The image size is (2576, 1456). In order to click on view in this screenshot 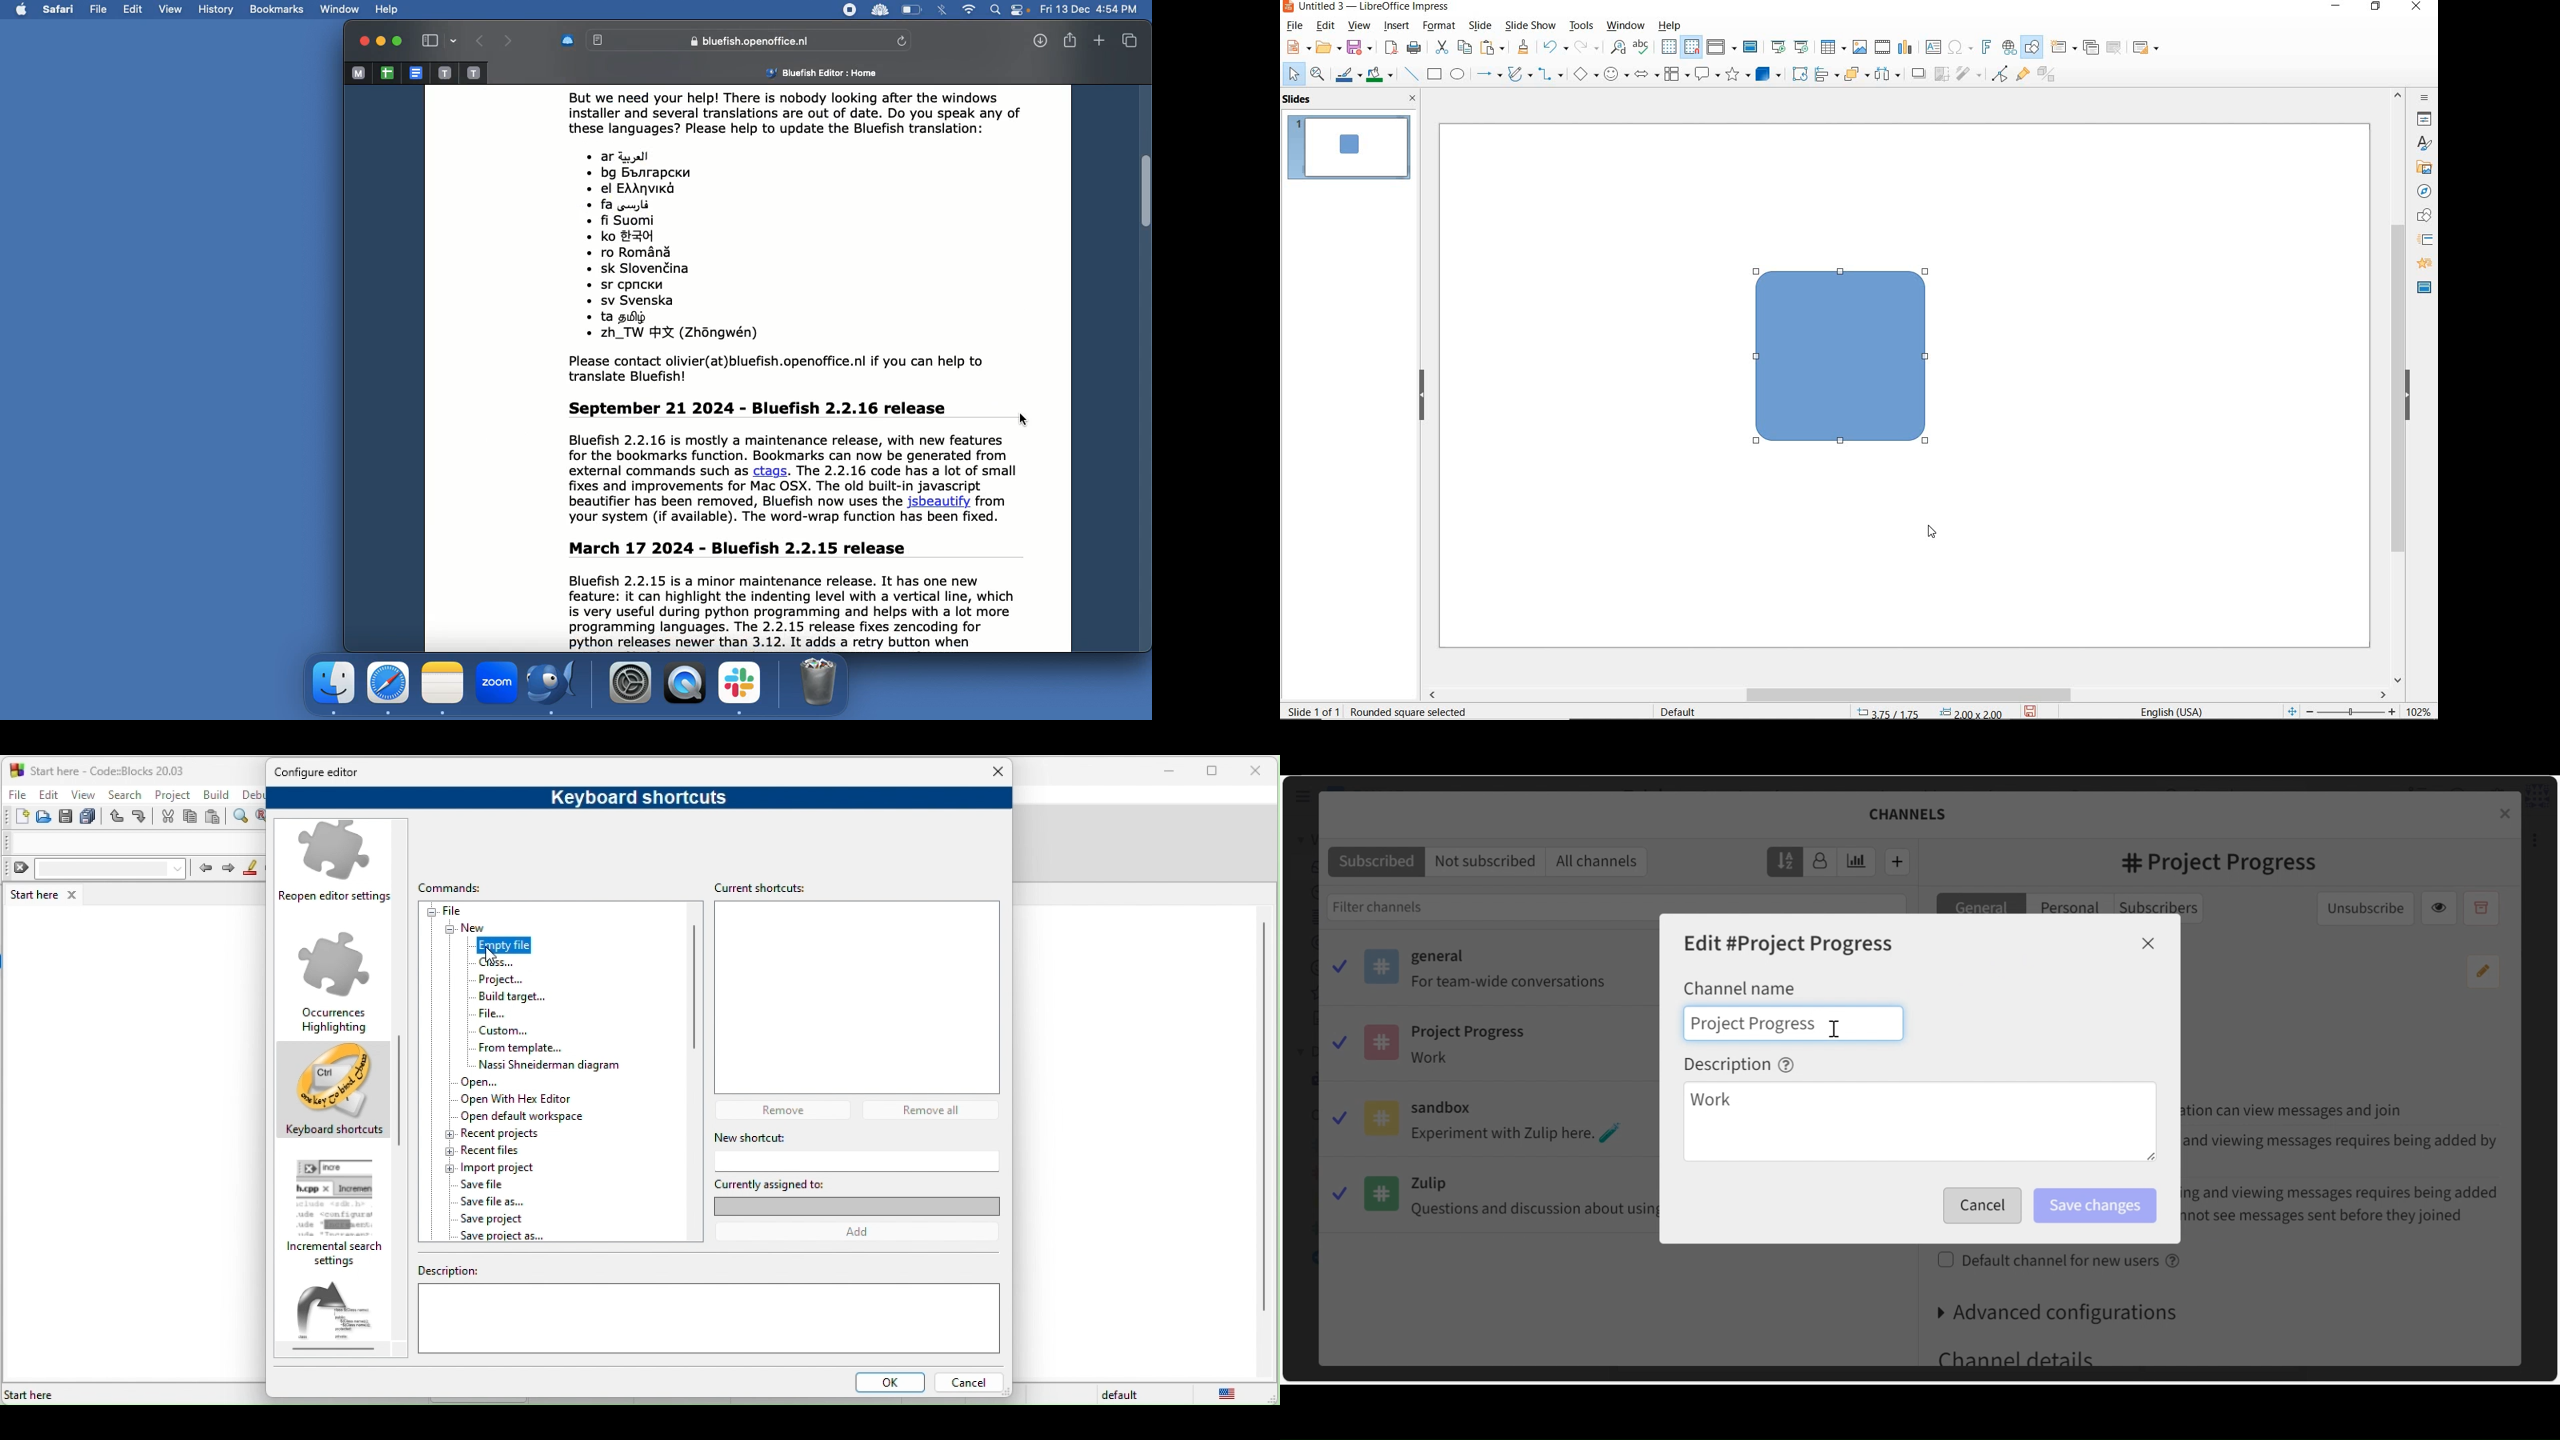, I will do `click(84, 794)`.